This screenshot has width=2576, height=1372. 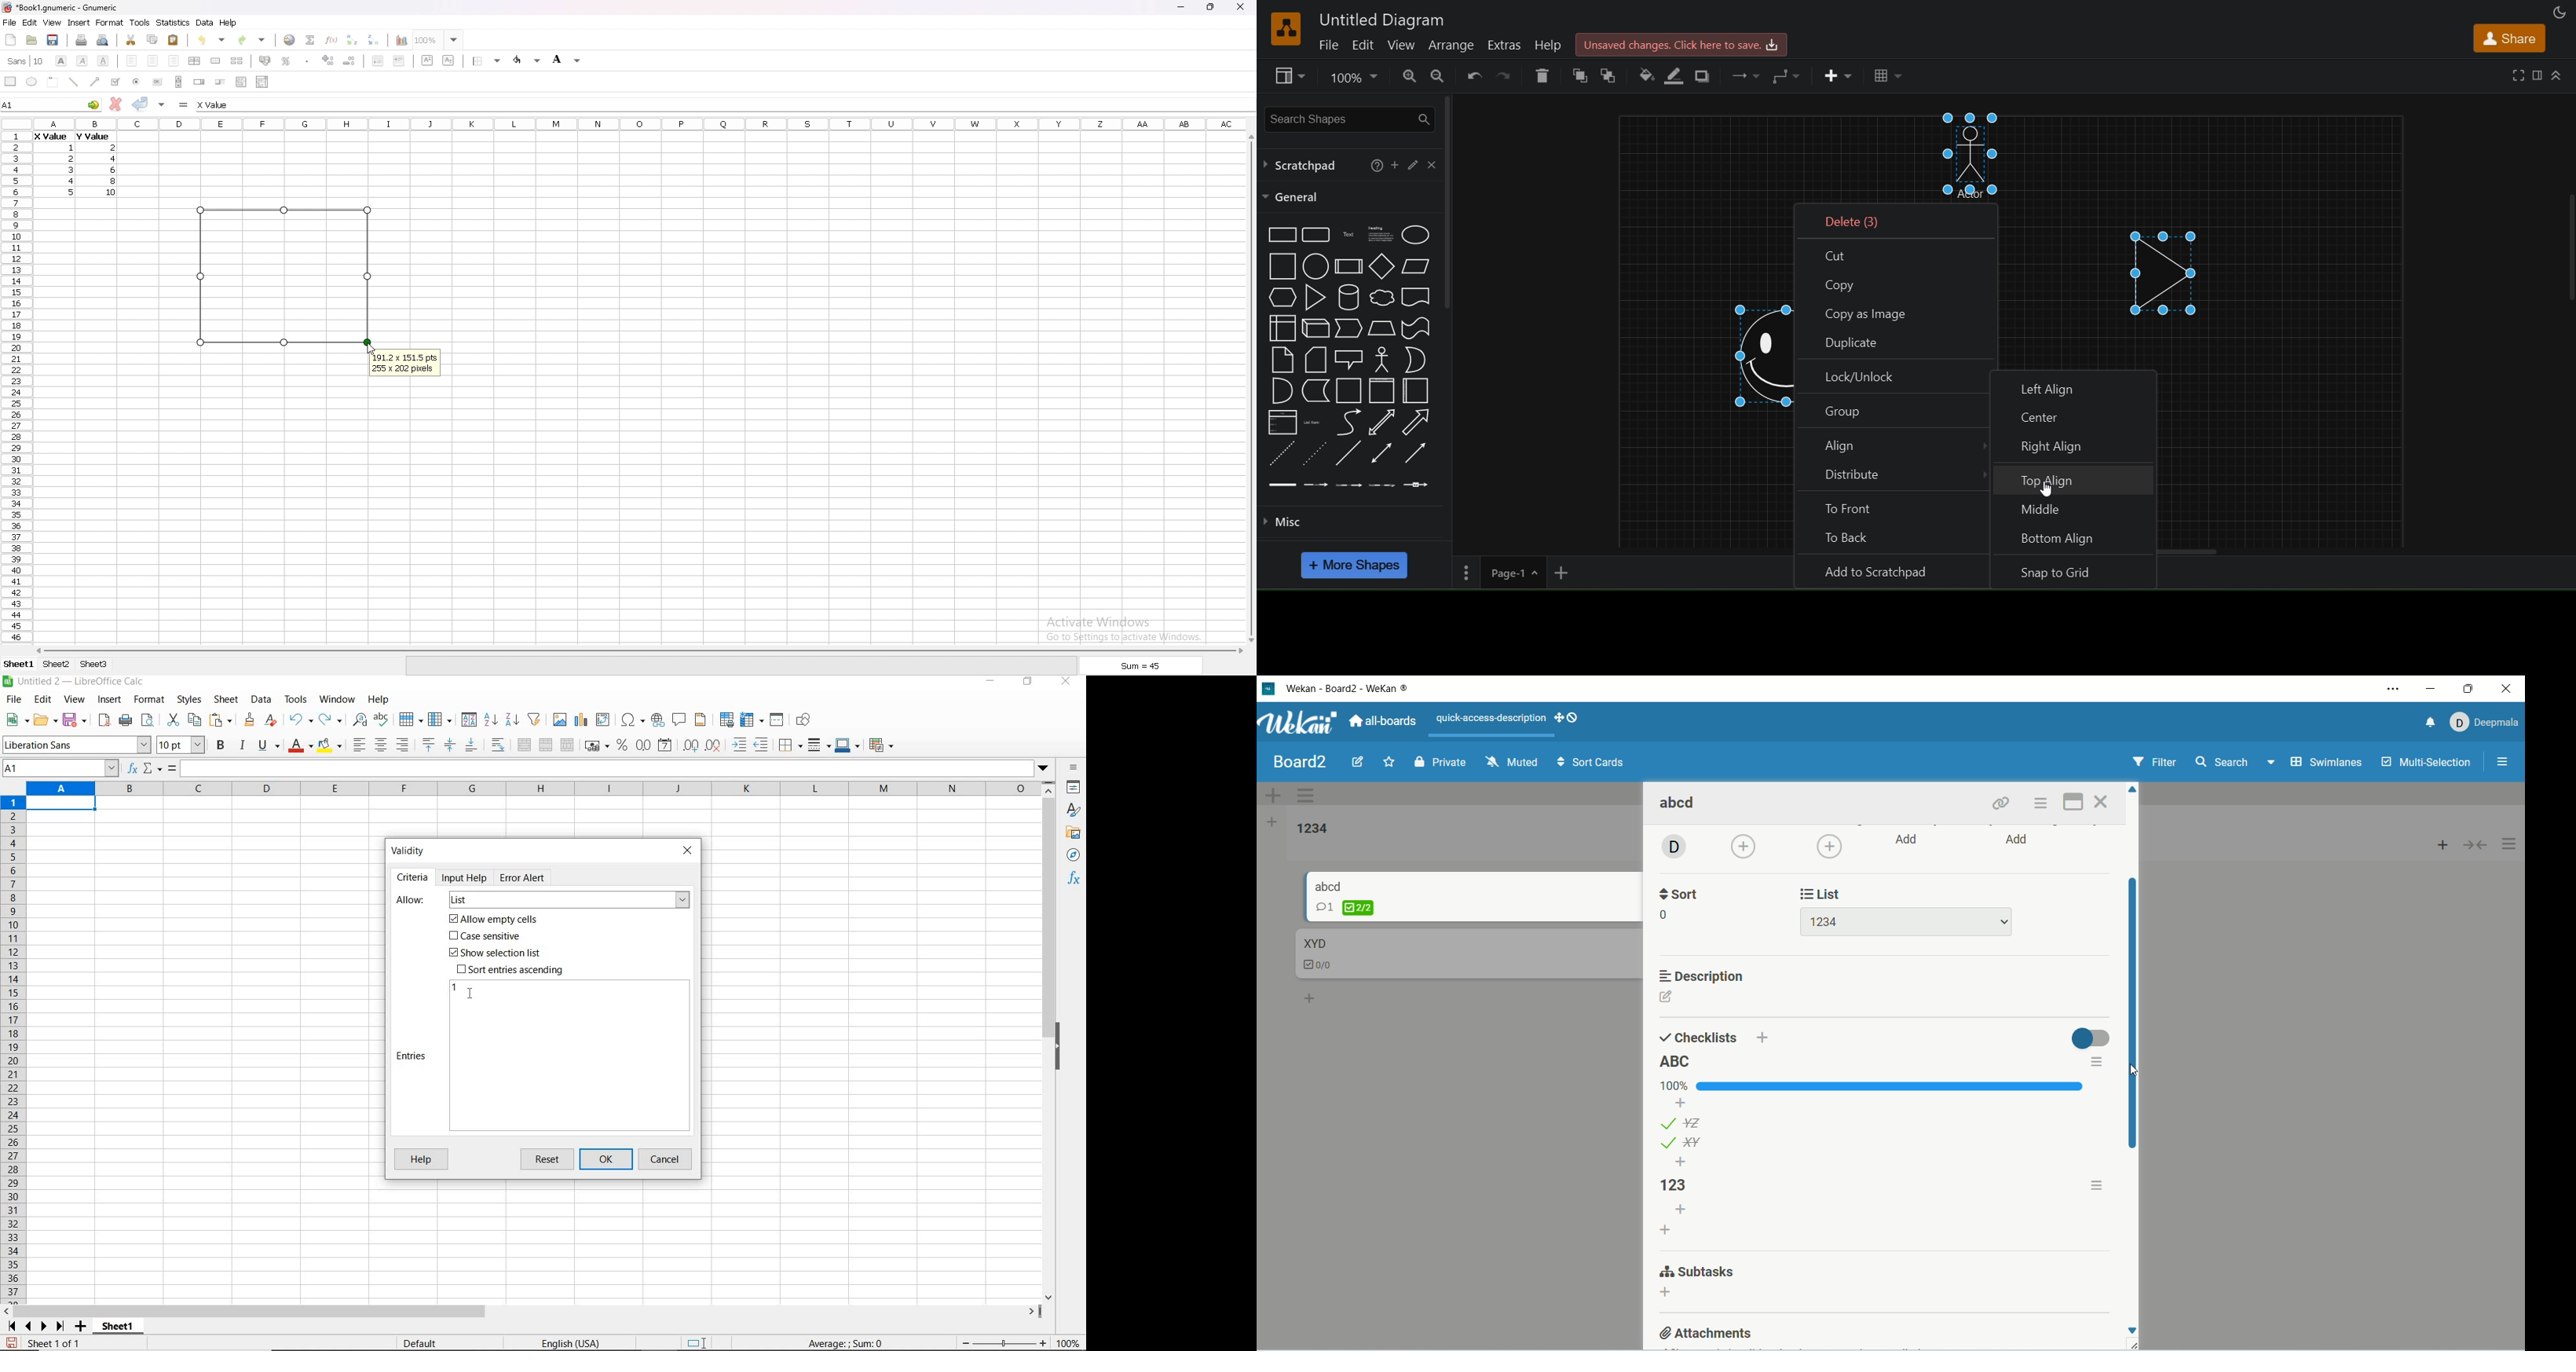 I want to click on value, so click(x=112, y=192).